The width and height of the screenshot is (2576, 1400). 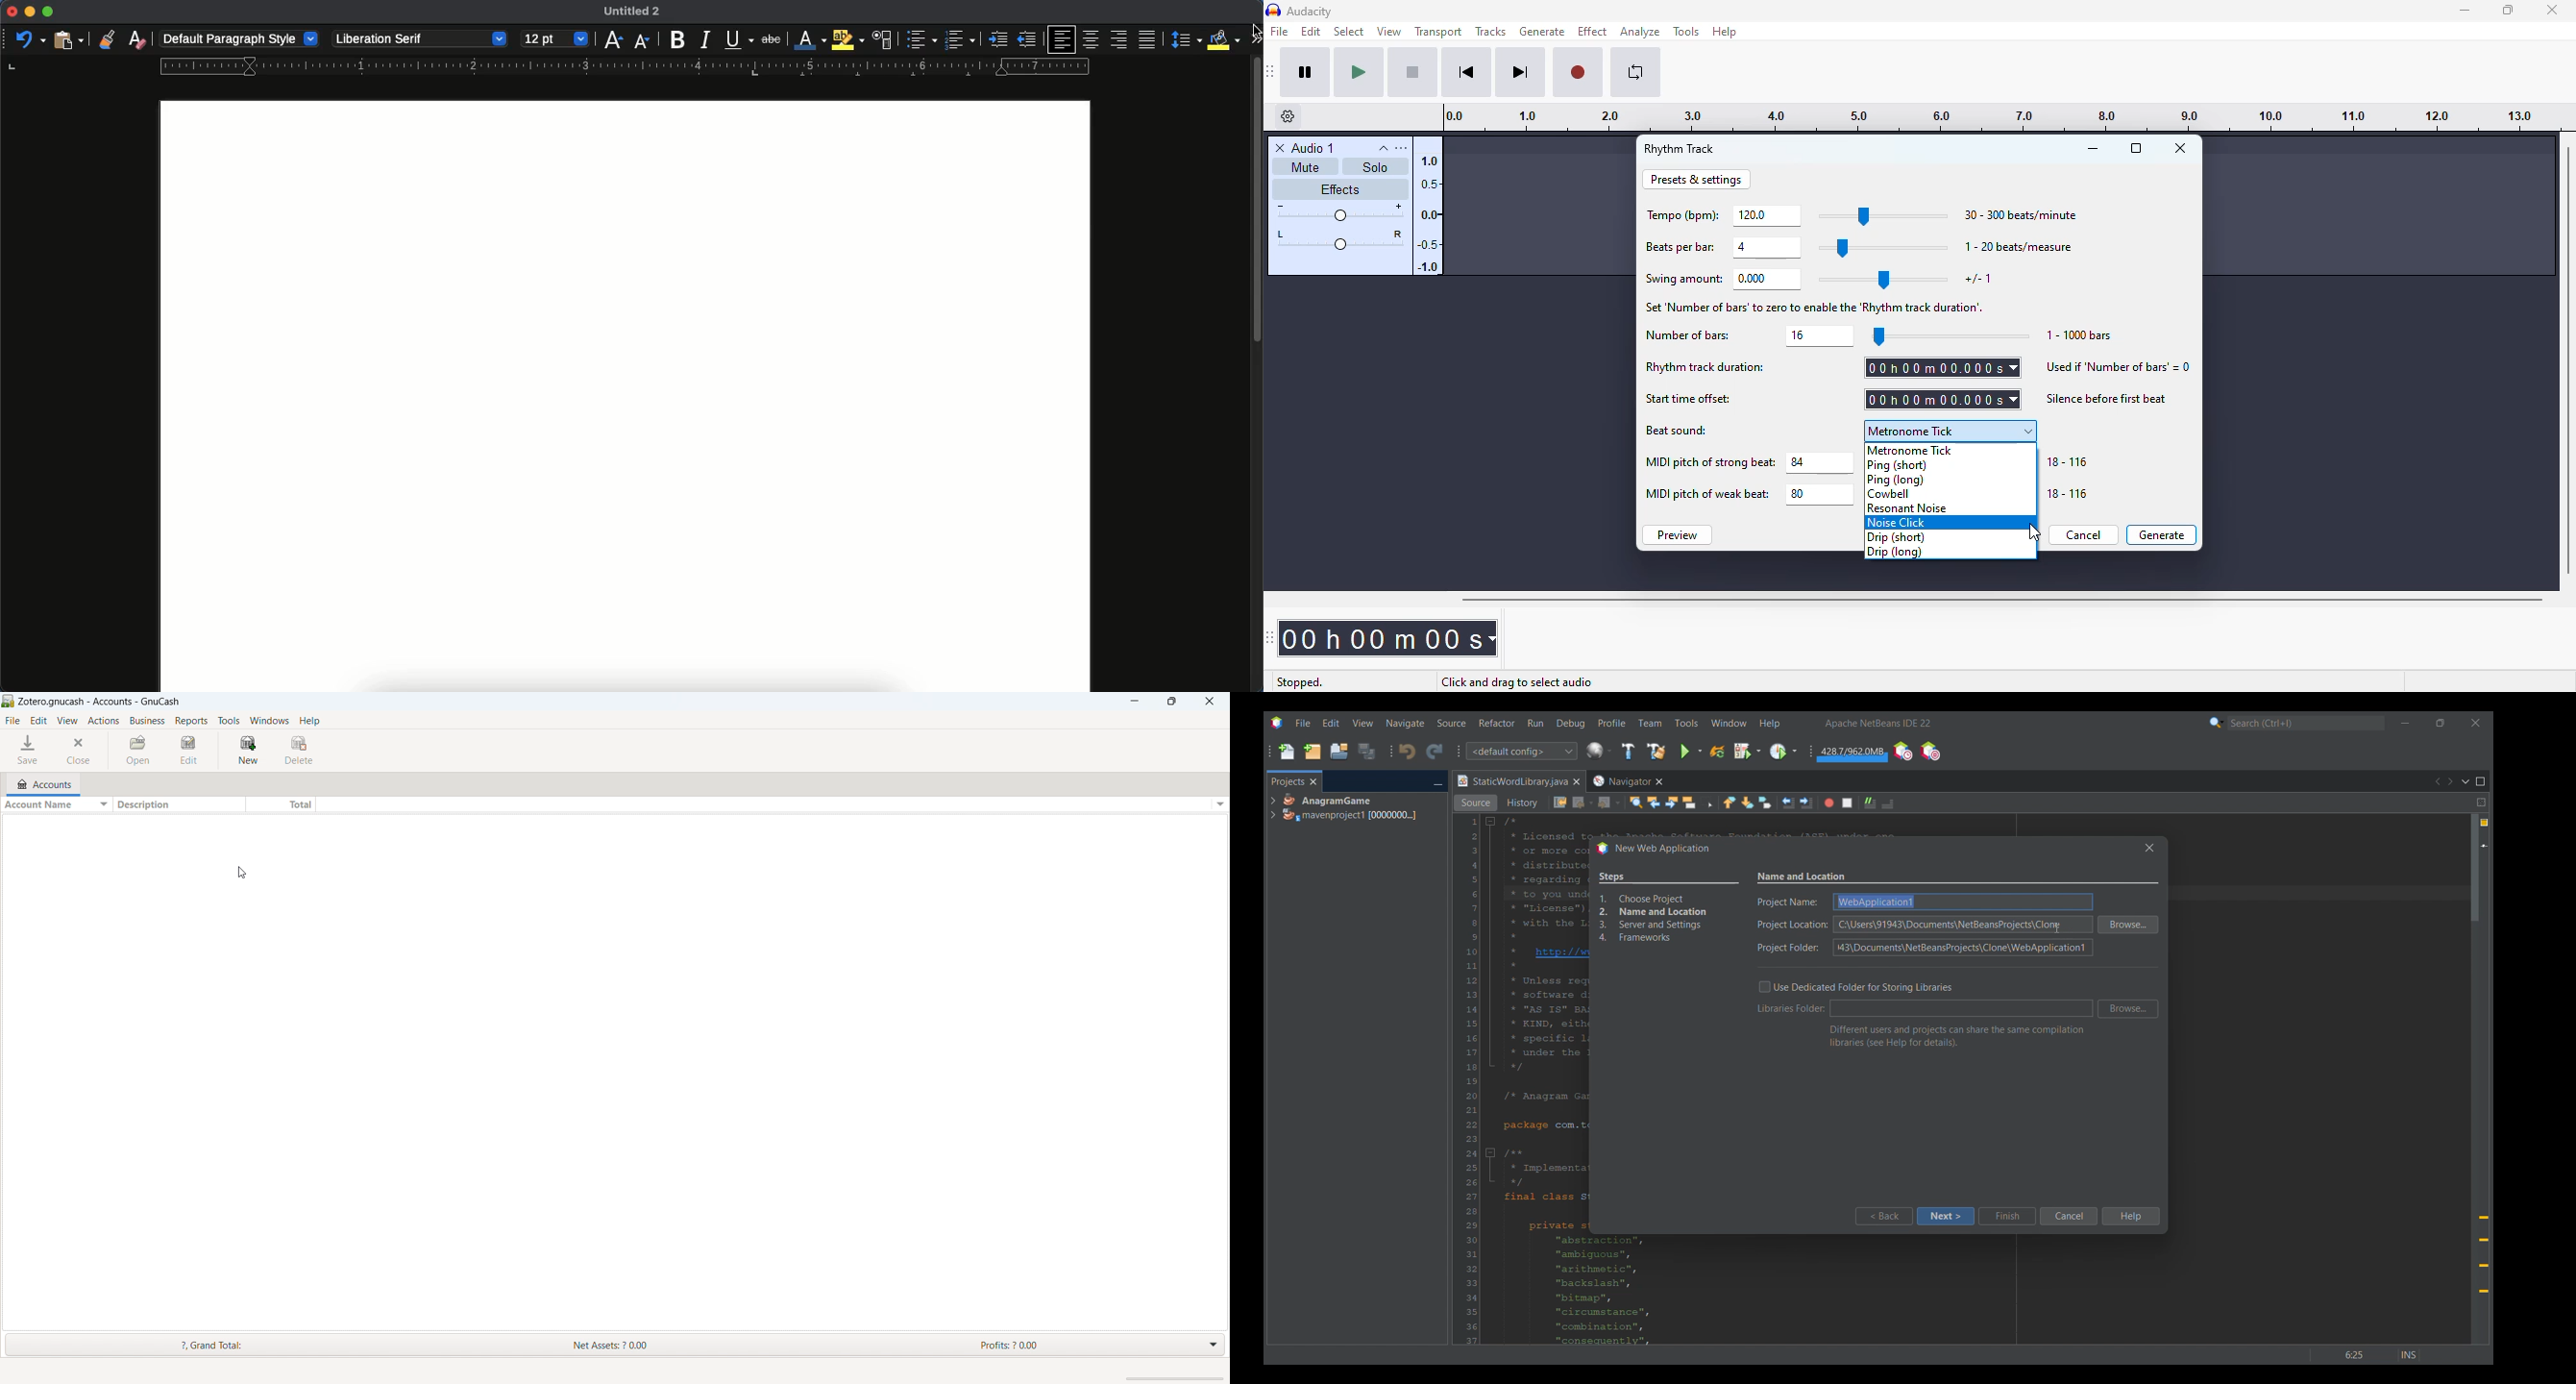 What do you see at coordinates (1949, 553) in the screenshot?
I see `drip (long)` at bounding box center [1949, 553].